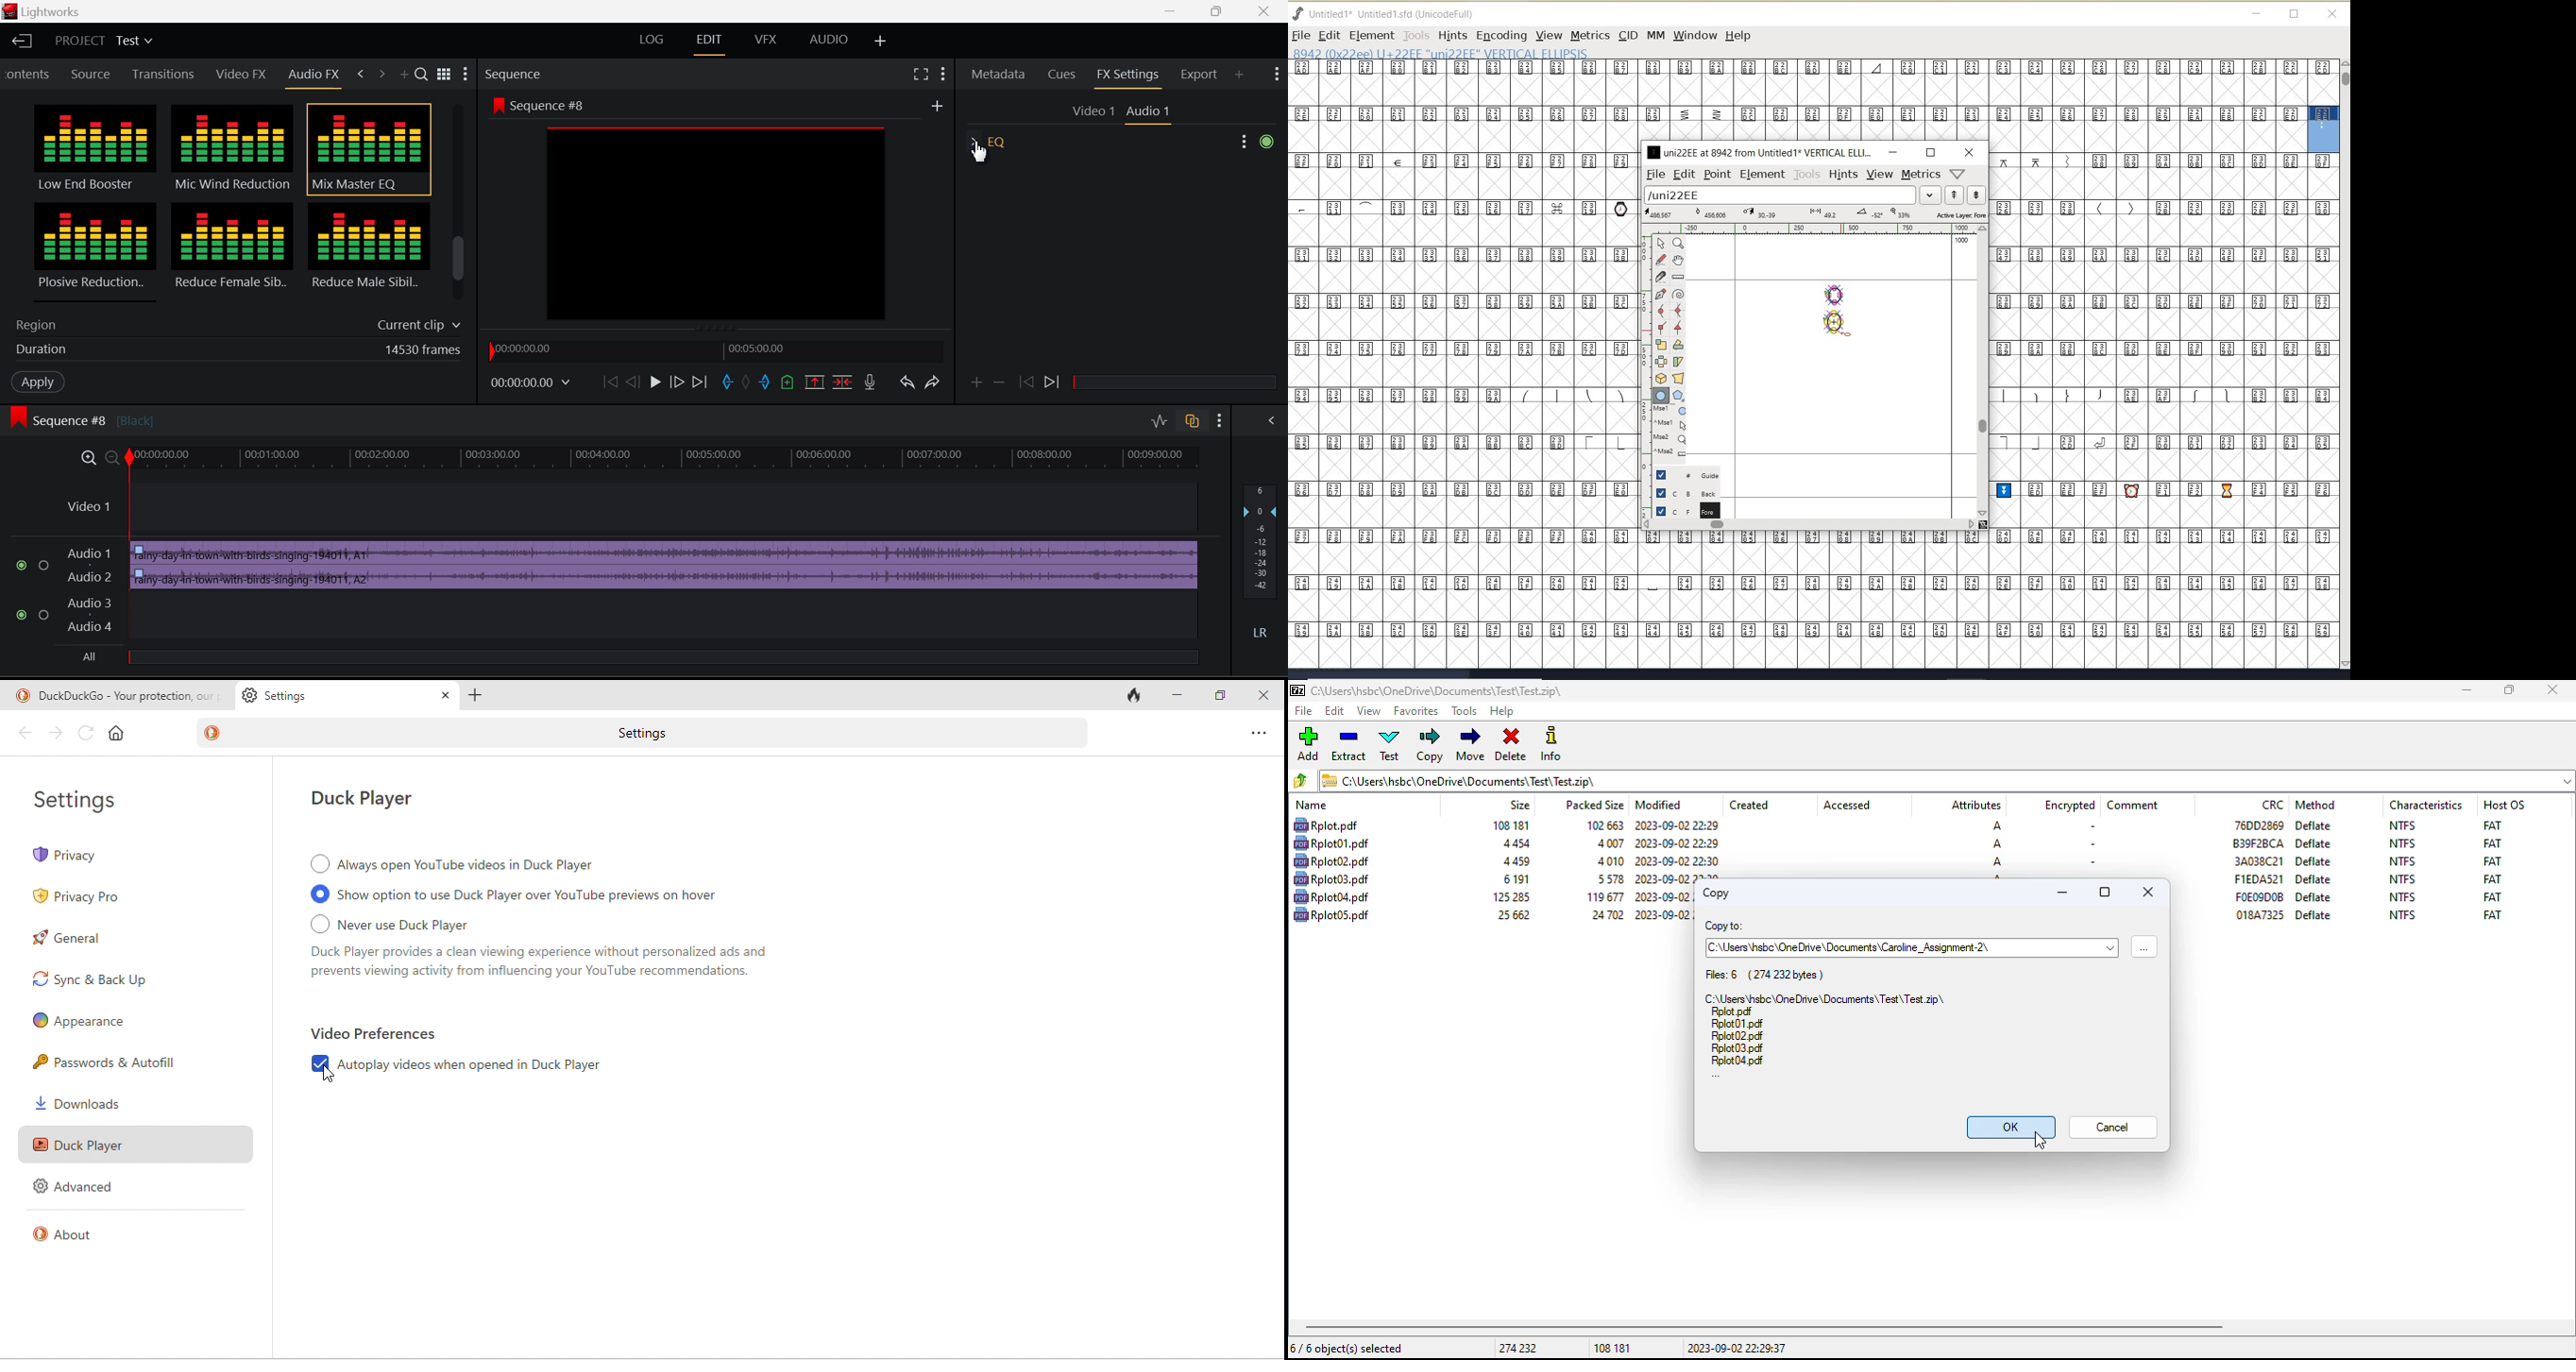  Describe the element at coordinates (2314, 915) in the screenshot. I see `deflate` at that location.